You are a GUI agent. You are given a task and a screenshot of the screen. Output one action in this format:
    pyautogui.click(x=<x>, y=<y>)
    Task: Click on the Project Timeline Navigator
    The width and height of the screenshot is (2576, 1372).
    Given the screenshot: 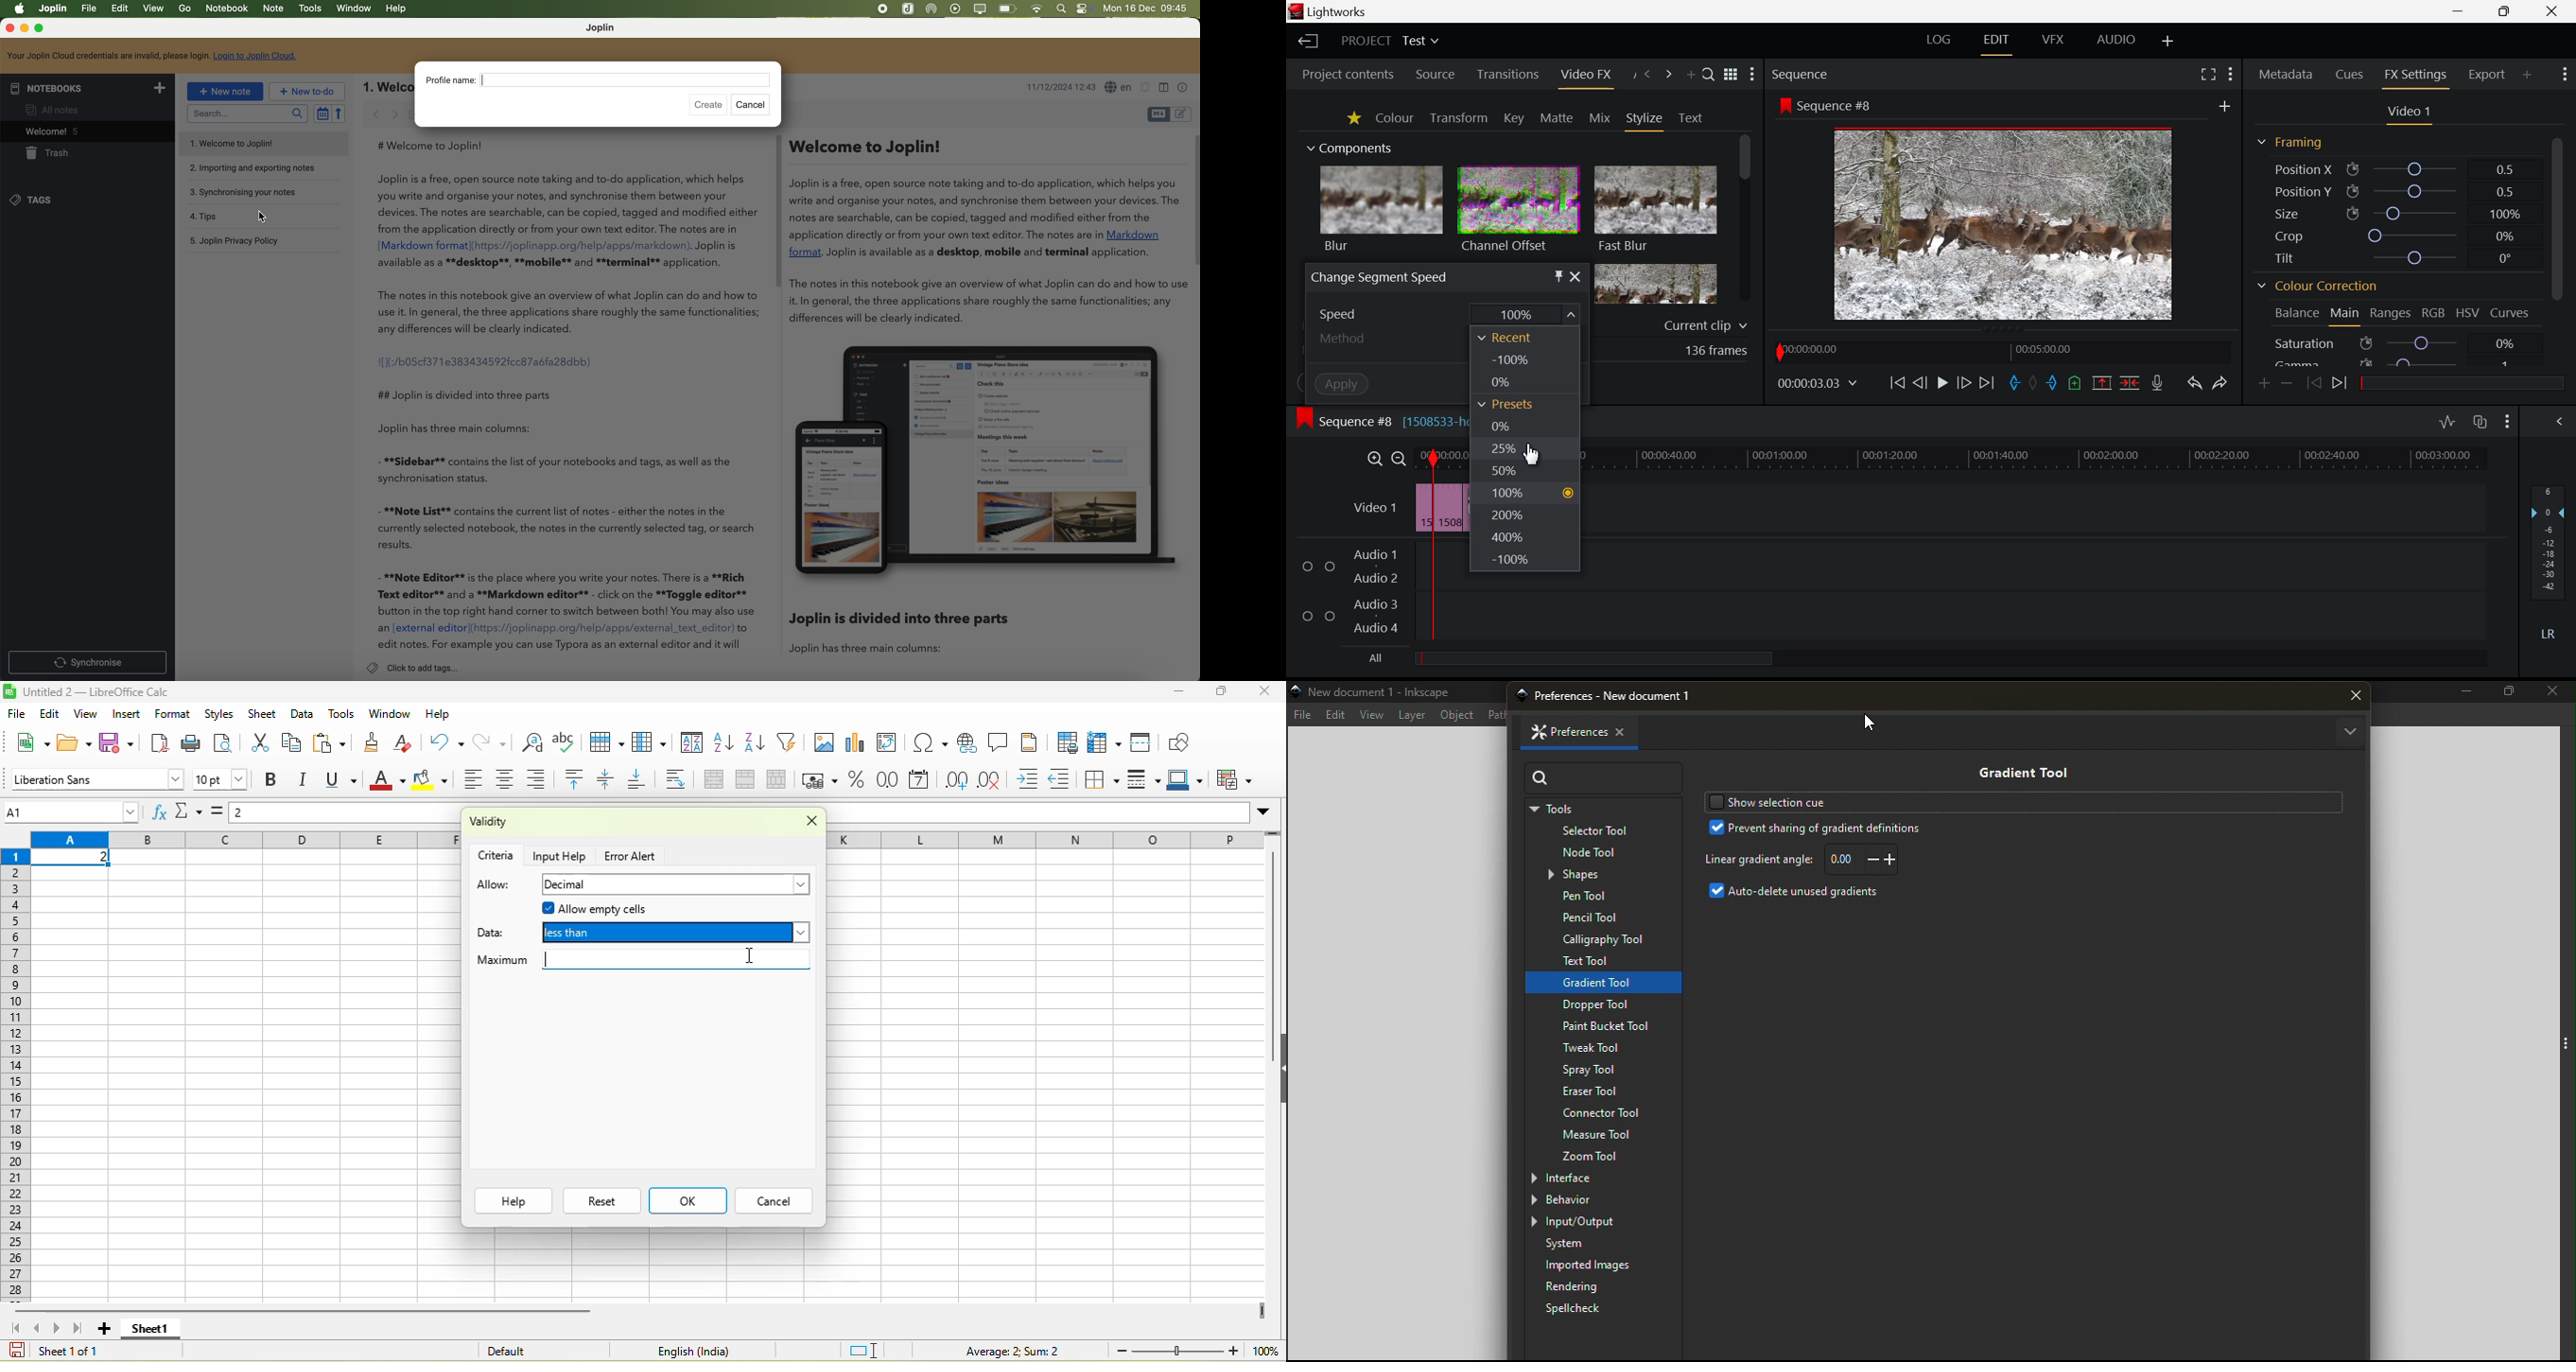 What is the action you would take?
    pyautogui.click(x=2000, y=350)
    